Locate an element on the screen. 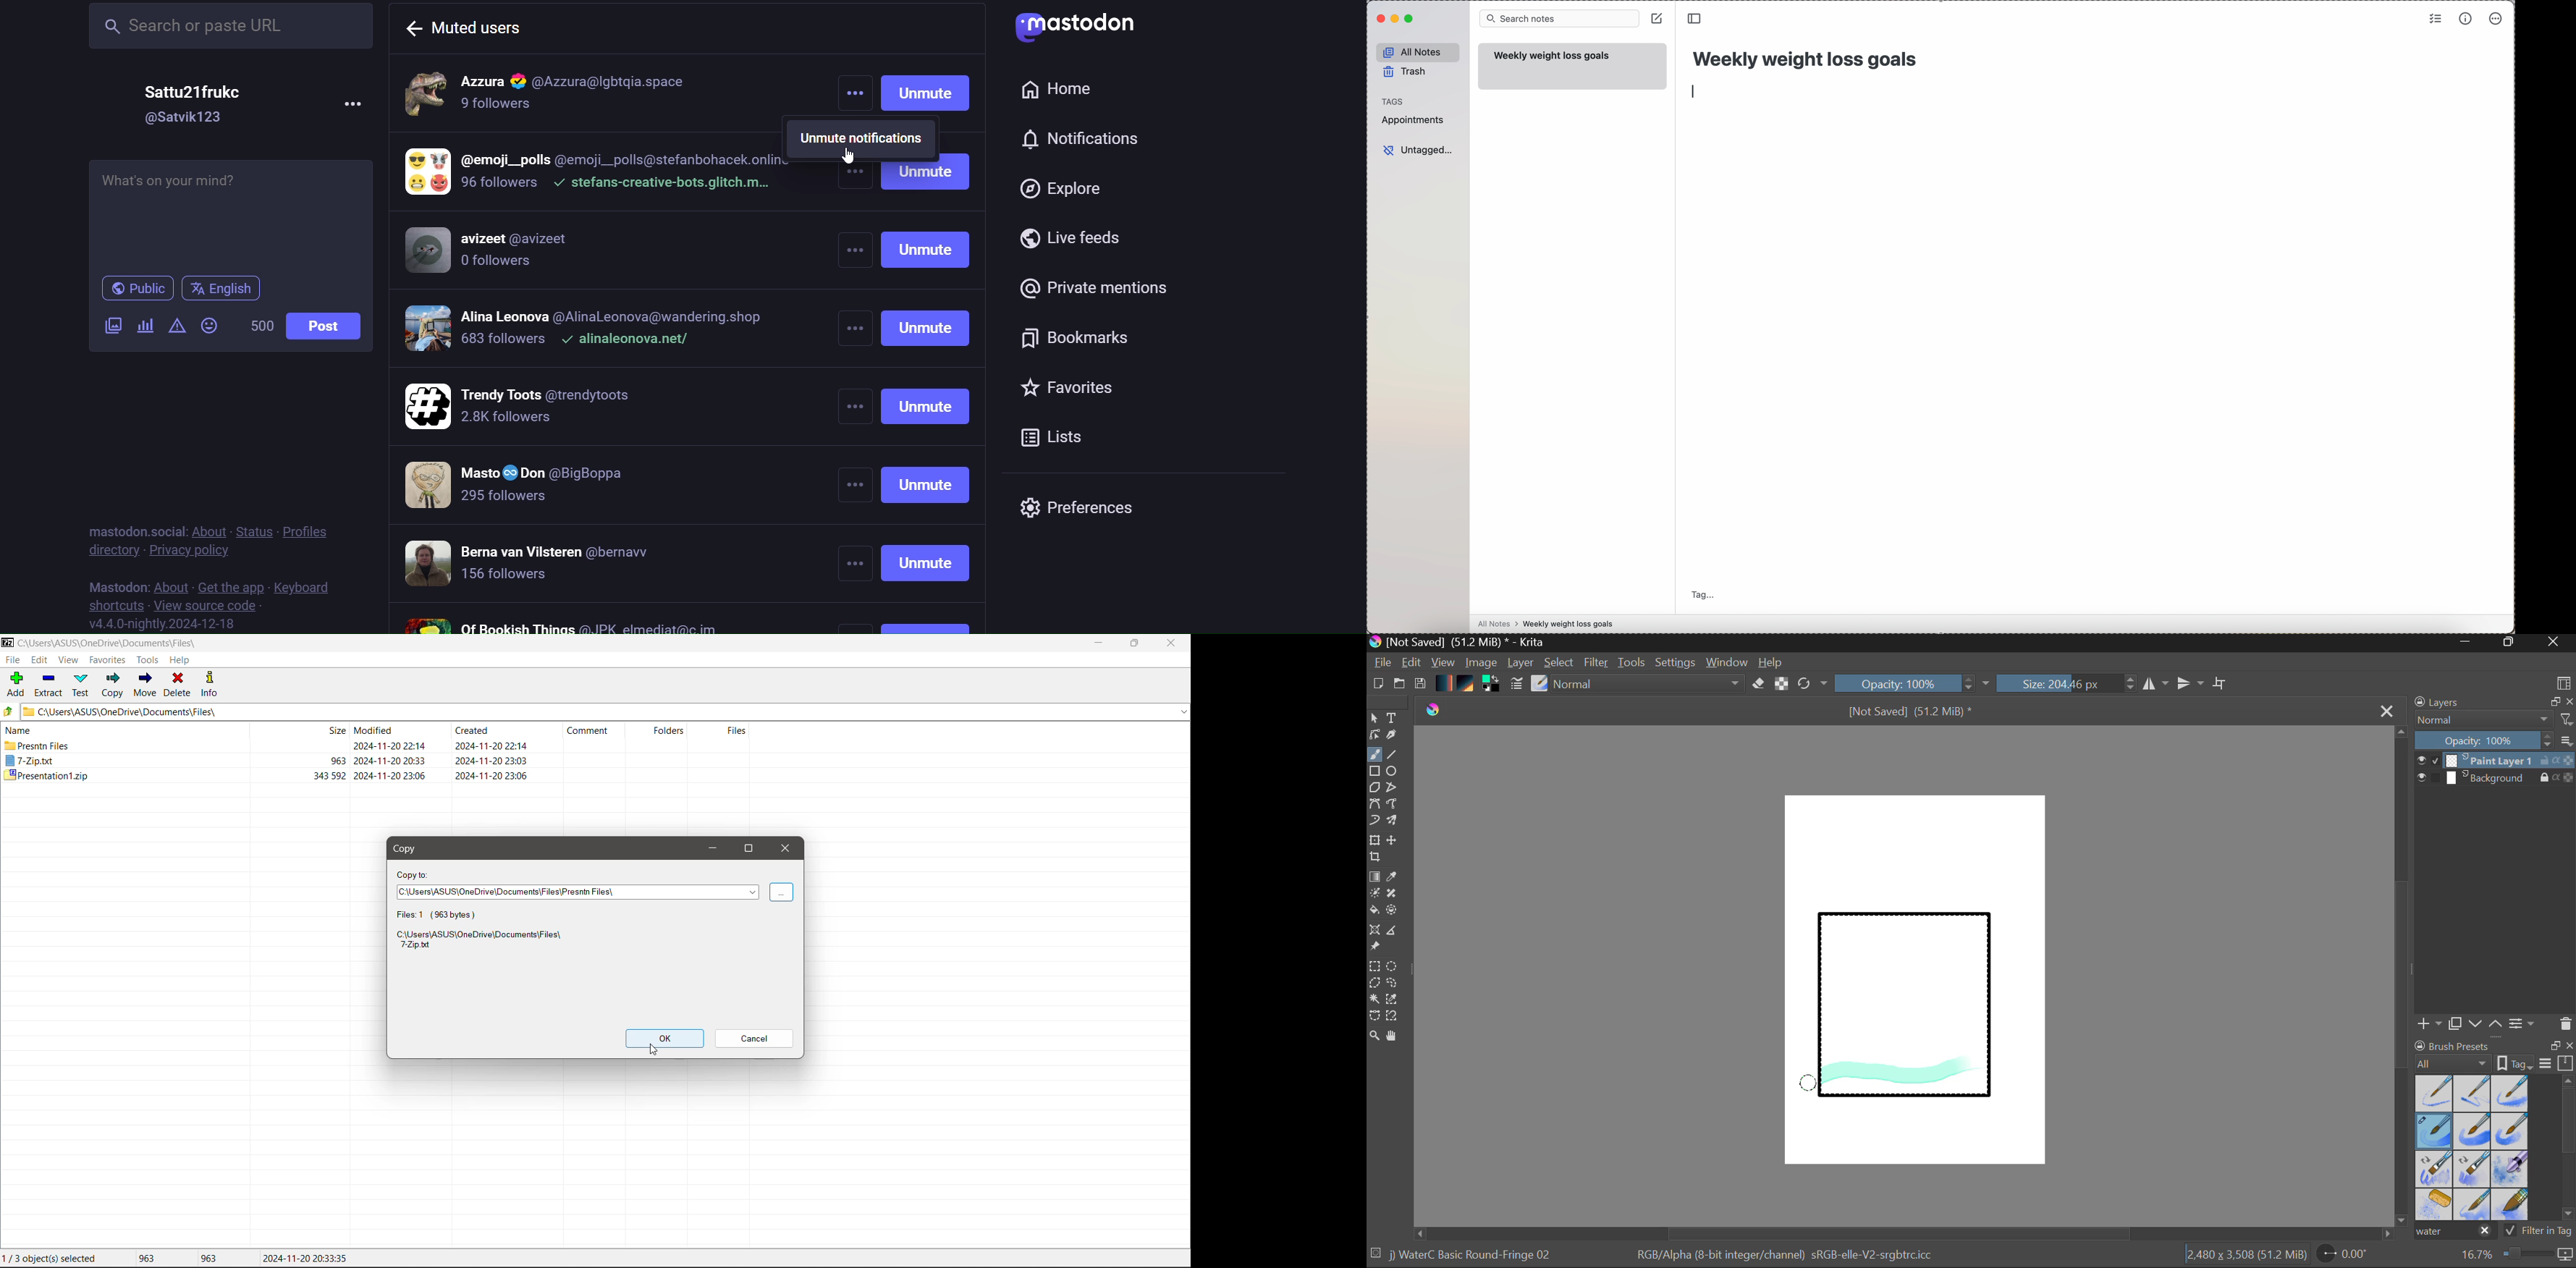 The width and height of the screenshot is (2576, 1288). about is located at coordinates (171, 584).